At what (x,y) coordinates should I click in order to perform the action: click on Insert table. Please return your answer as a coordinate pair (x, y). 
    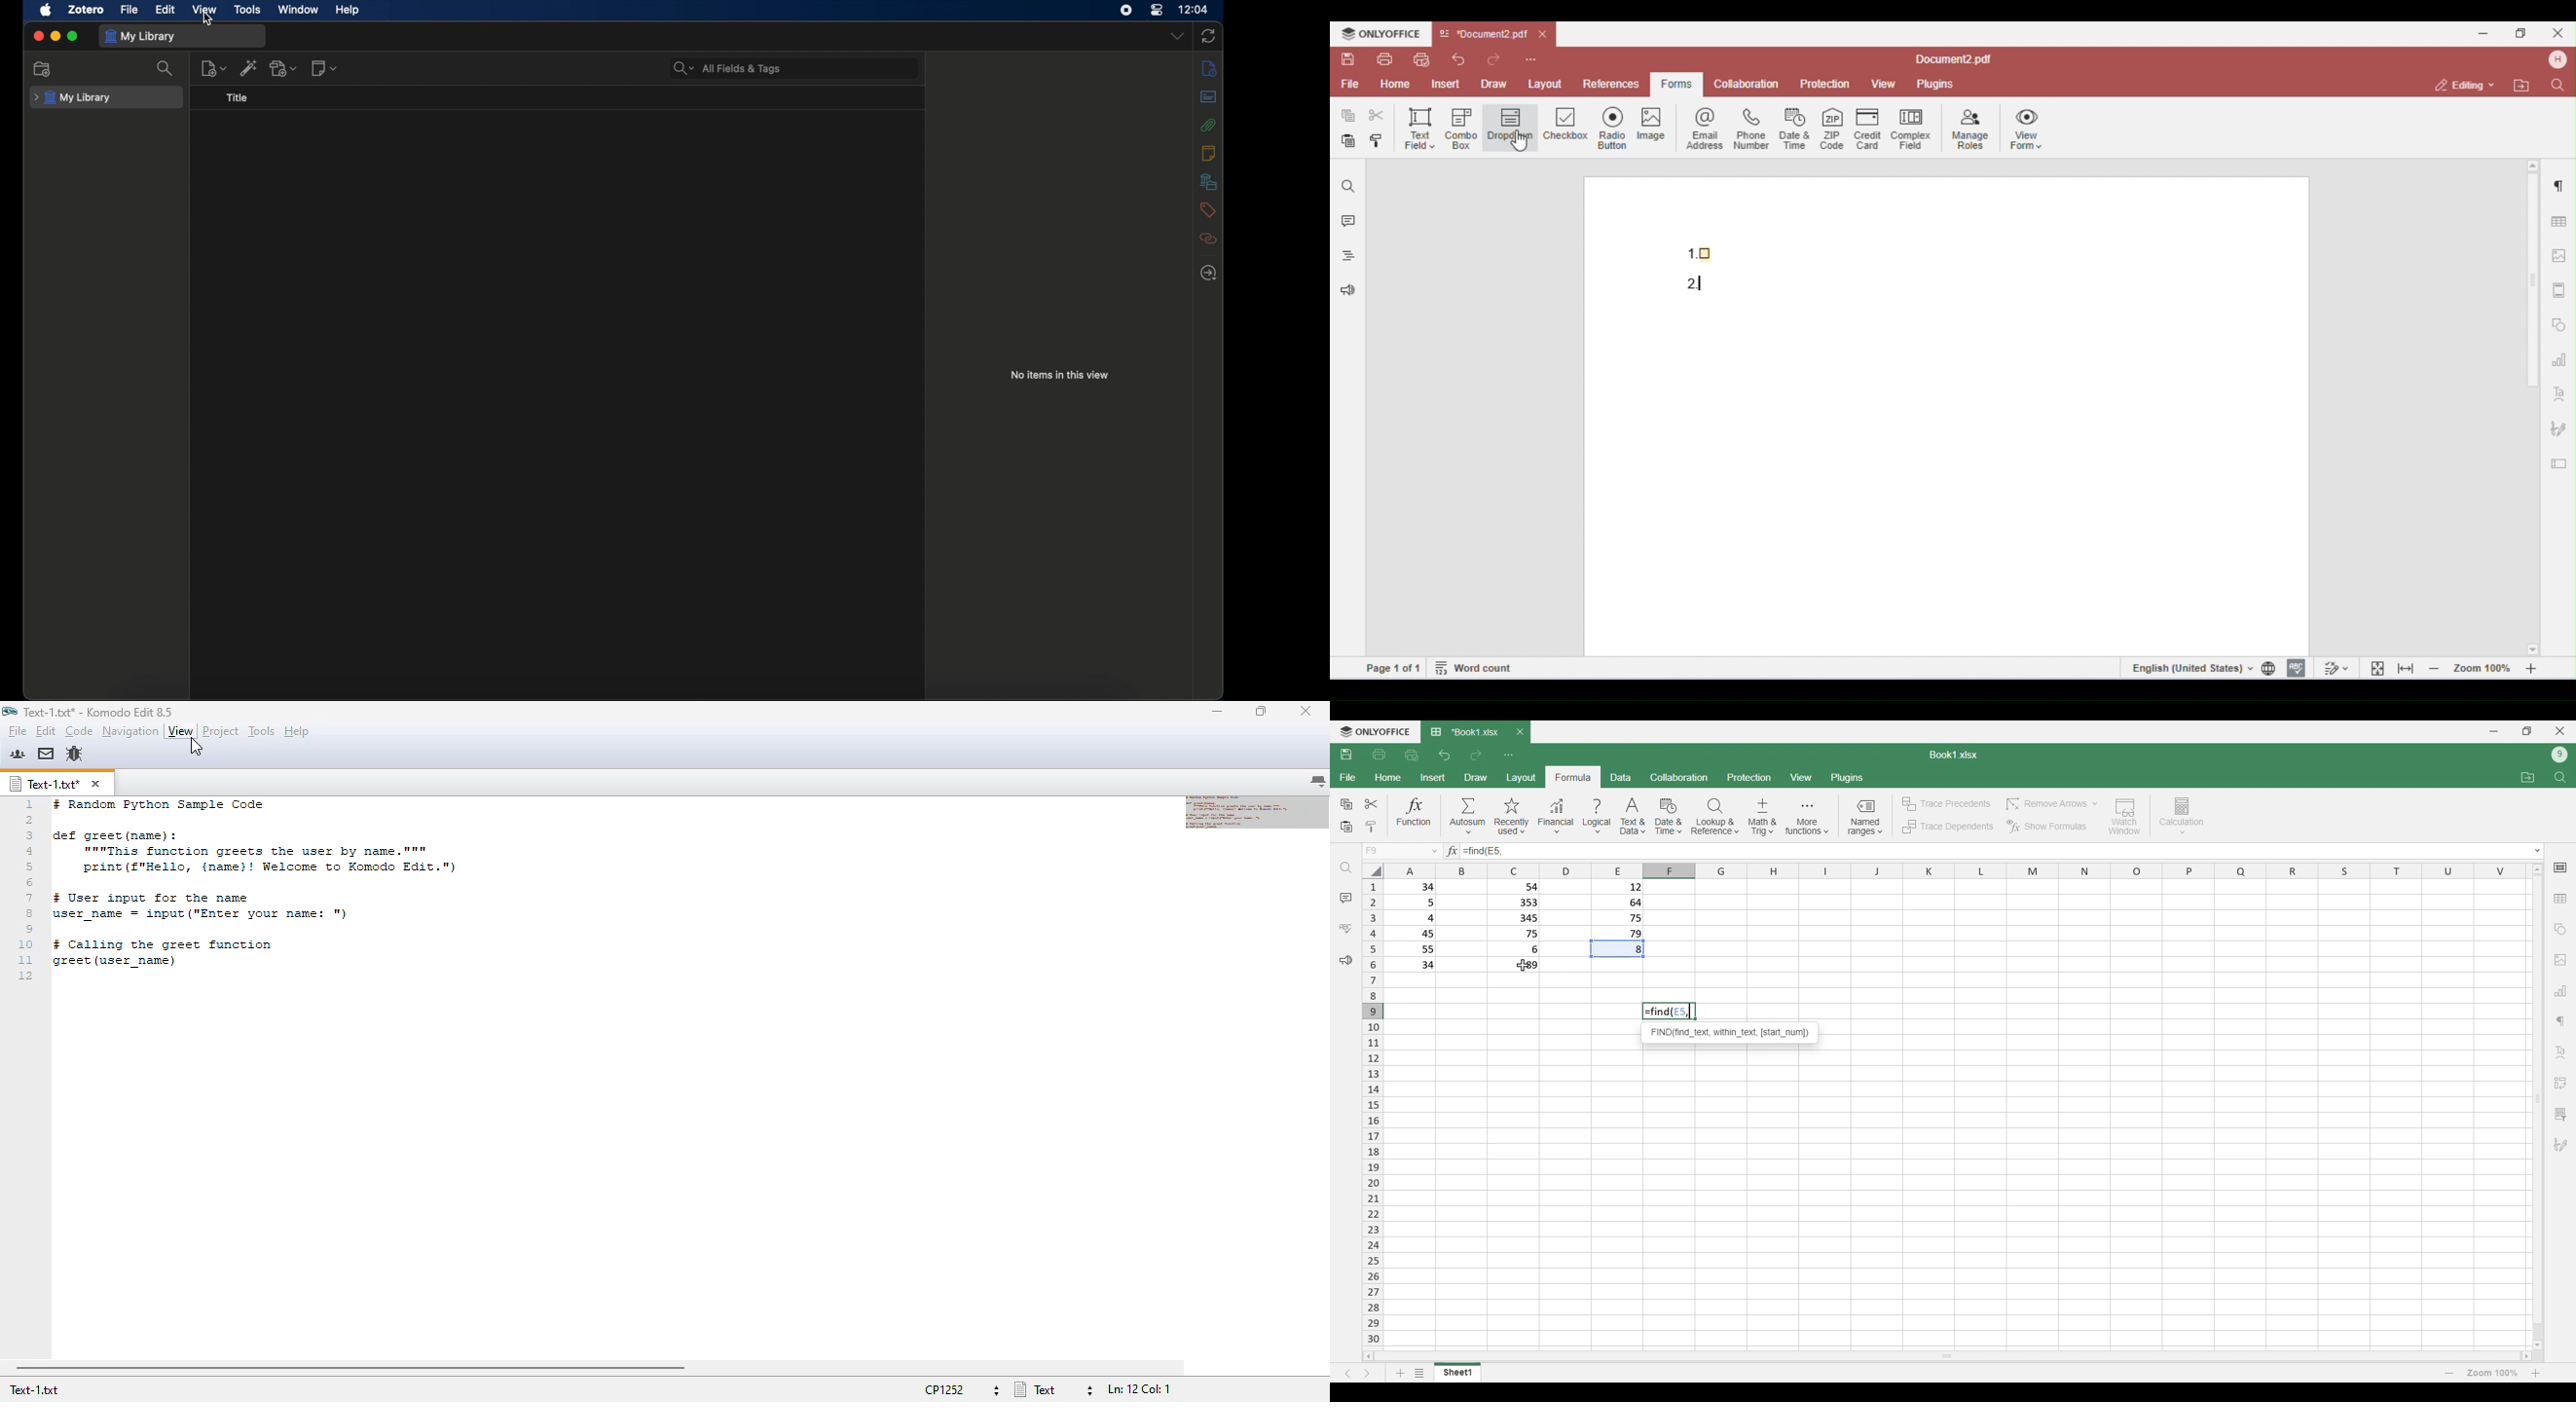
    Looking at the image, I should click on (2560, 898).